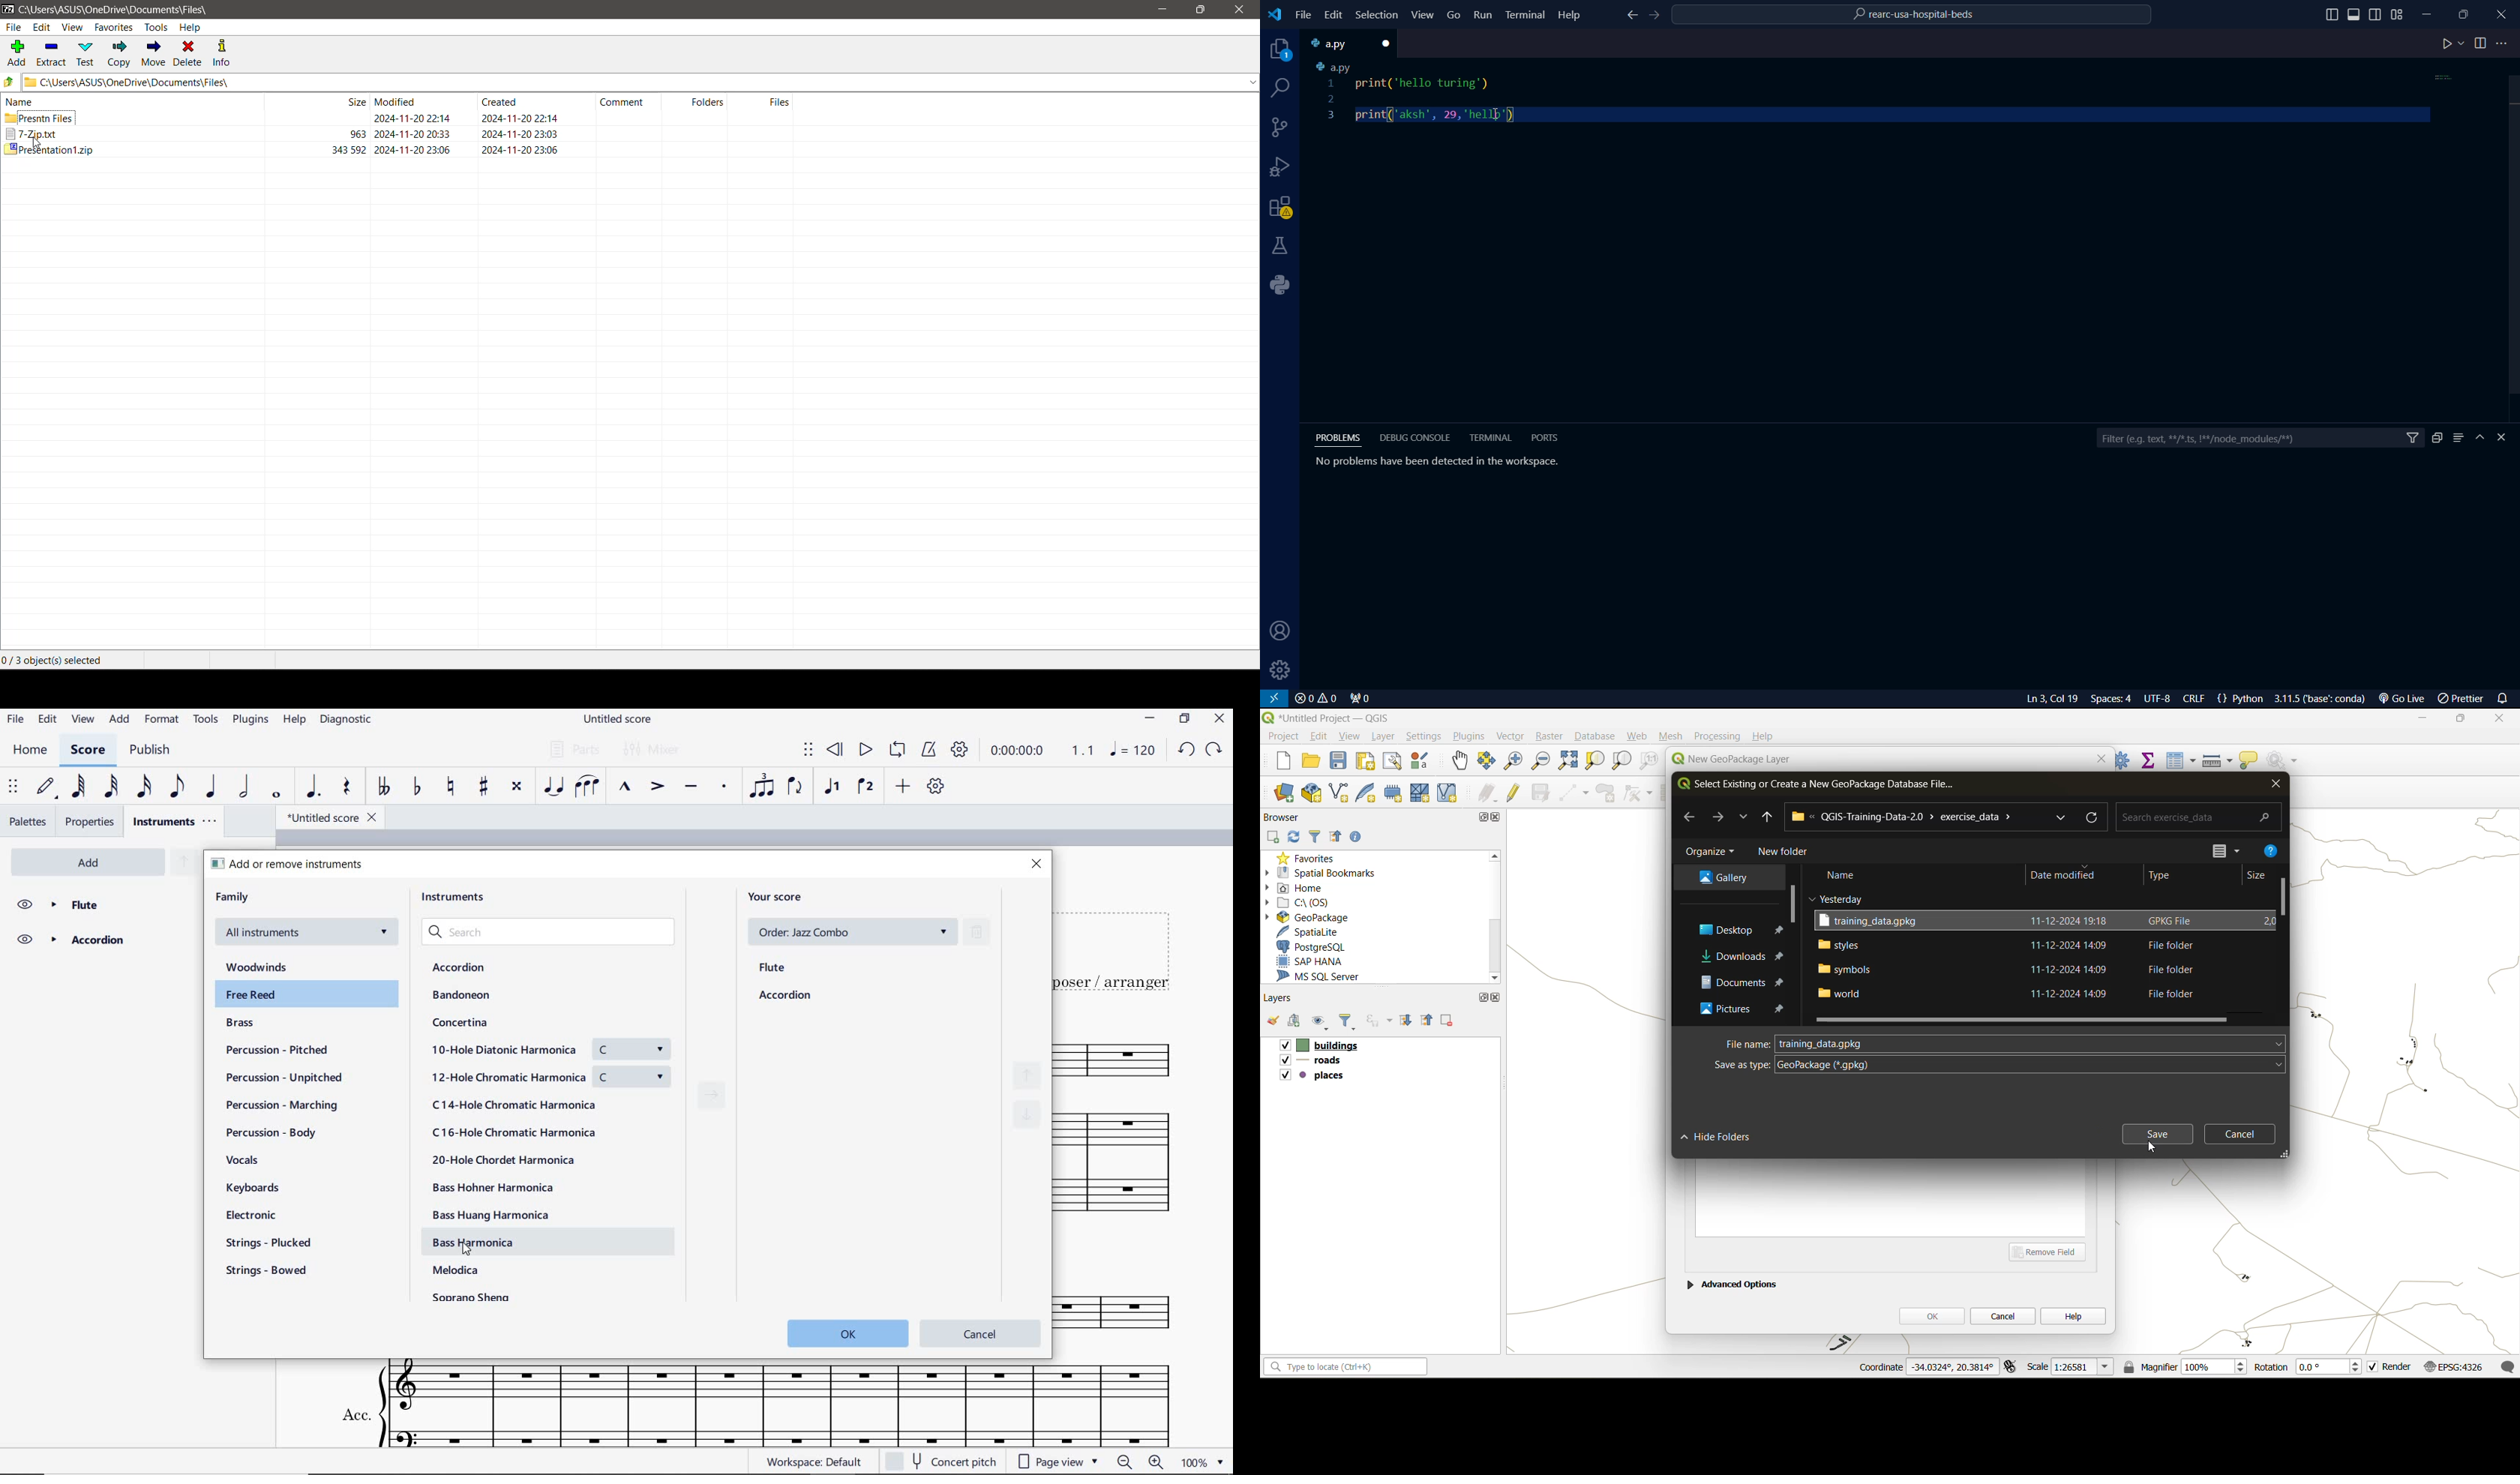  What do you see at coordinates (1712, 852) in the screenshot?
I see `organize` at bounding box center [1712, 852].